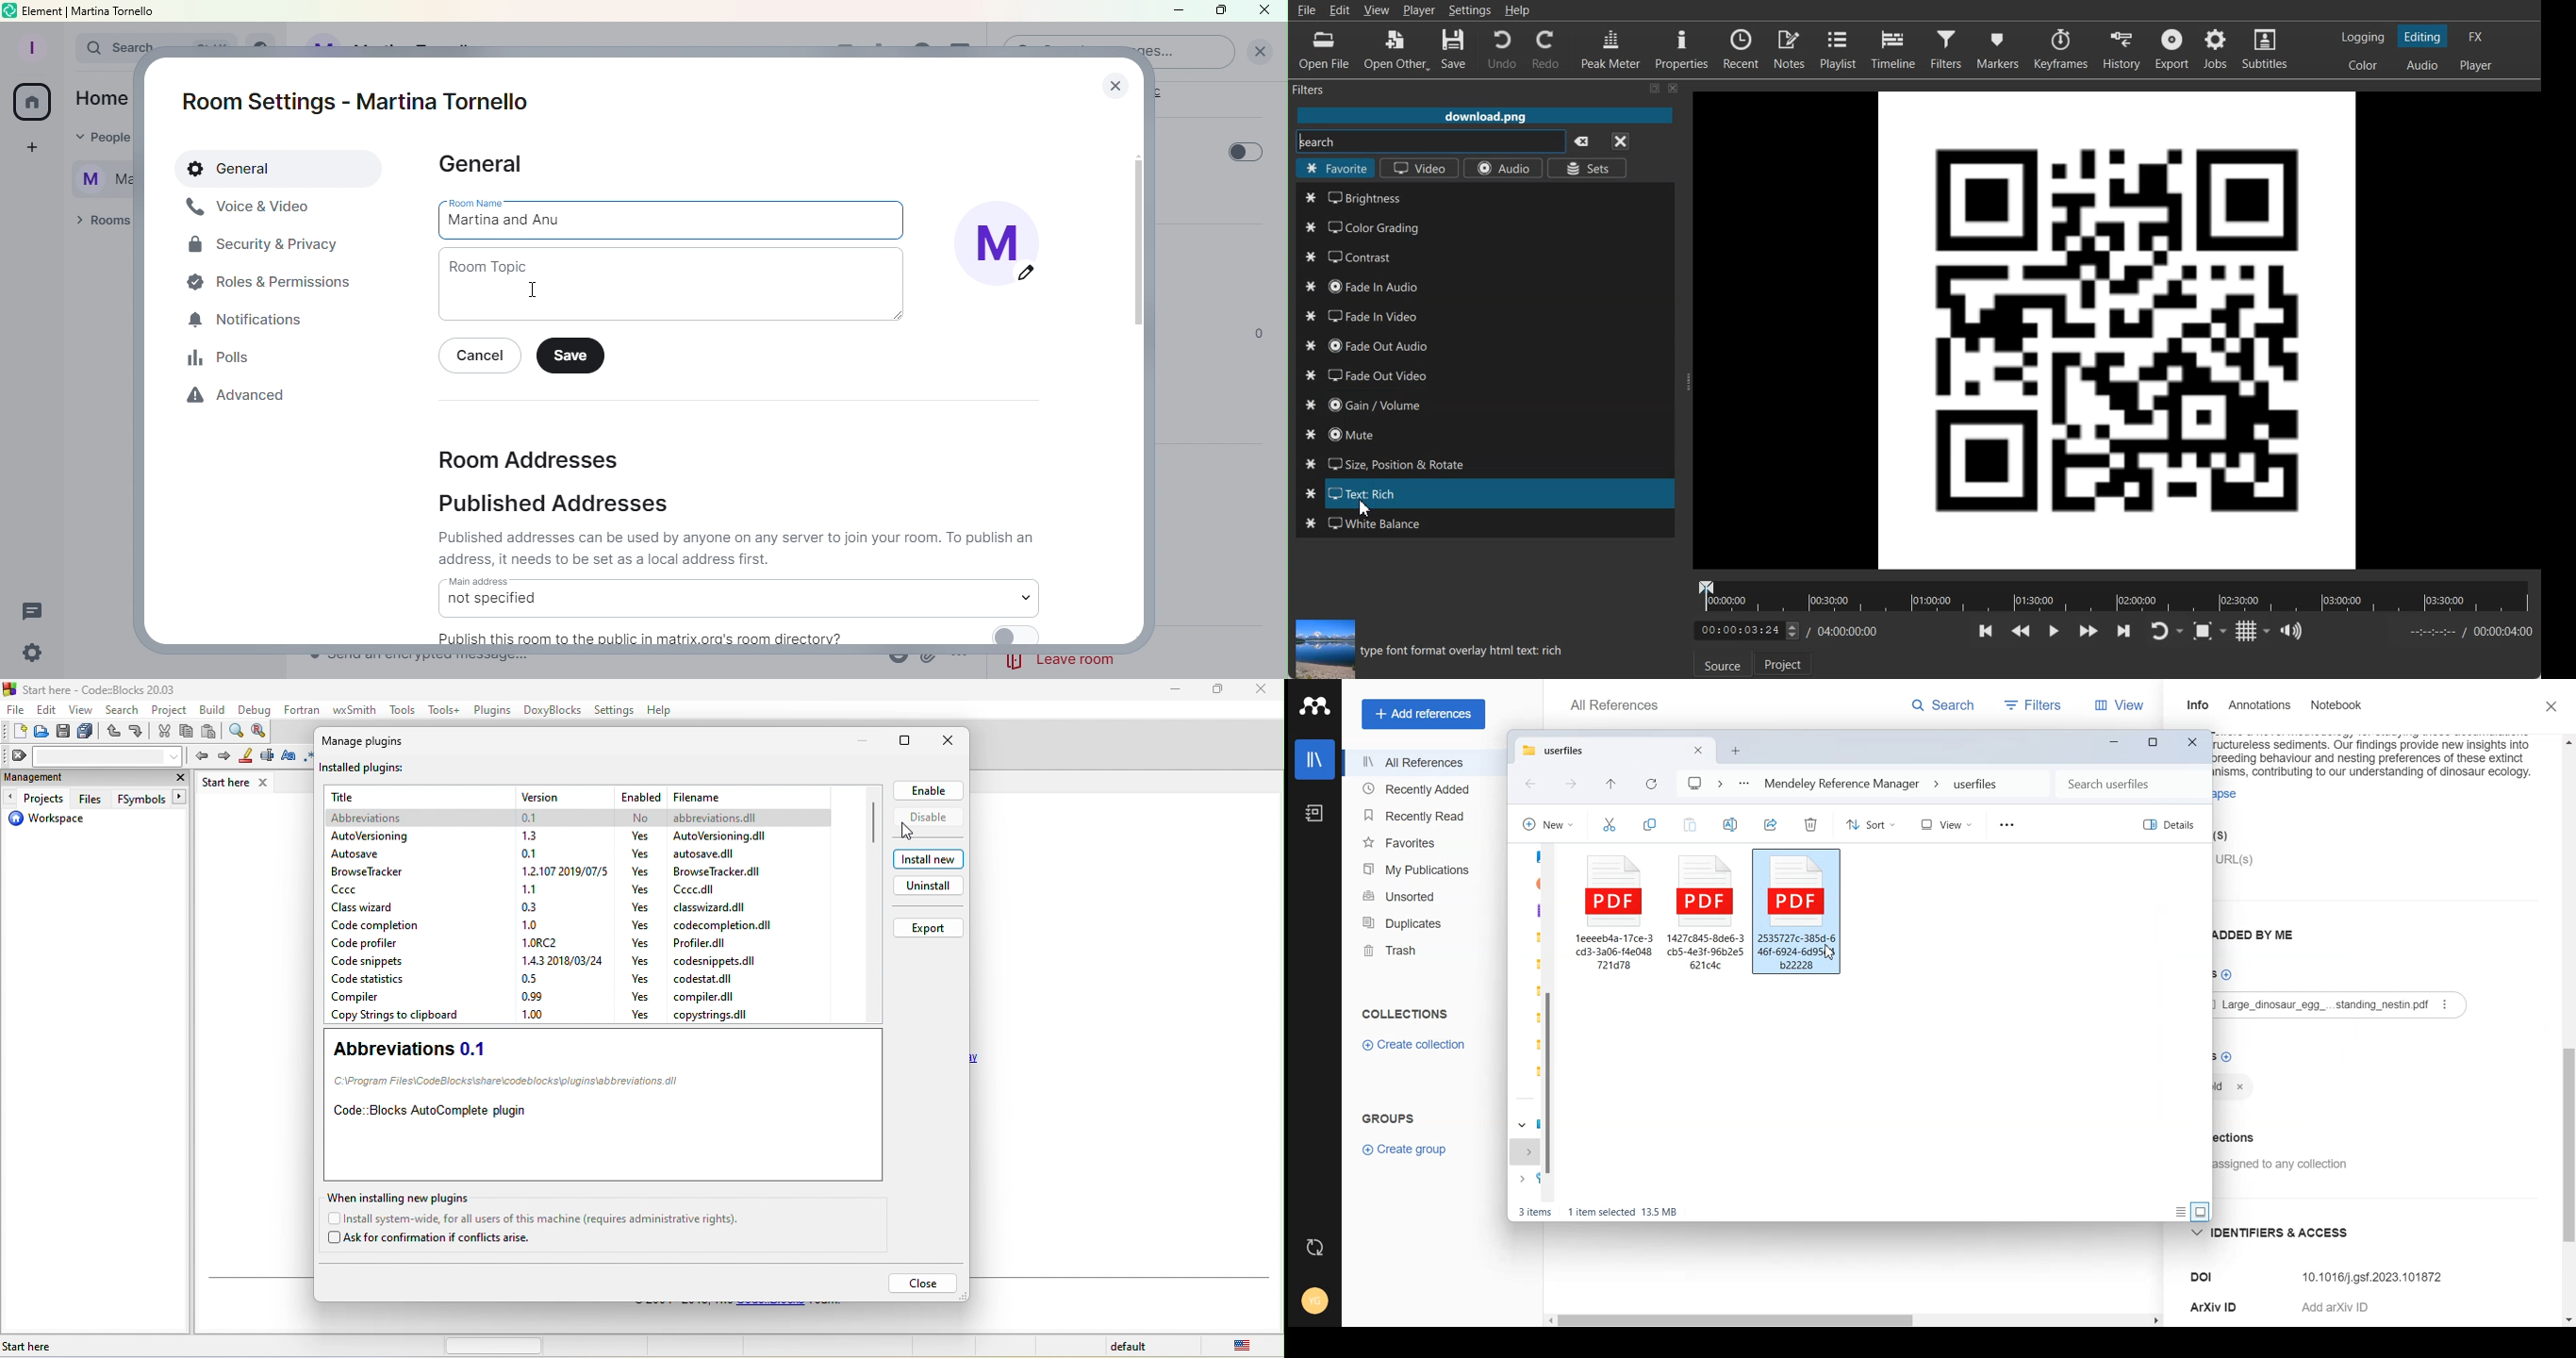 The width and height of the screenshot is (2576, 1372). What do you see at coordinates (400, 999) in the screenshot?
I see `compiler` at bounding box center [400, 999].